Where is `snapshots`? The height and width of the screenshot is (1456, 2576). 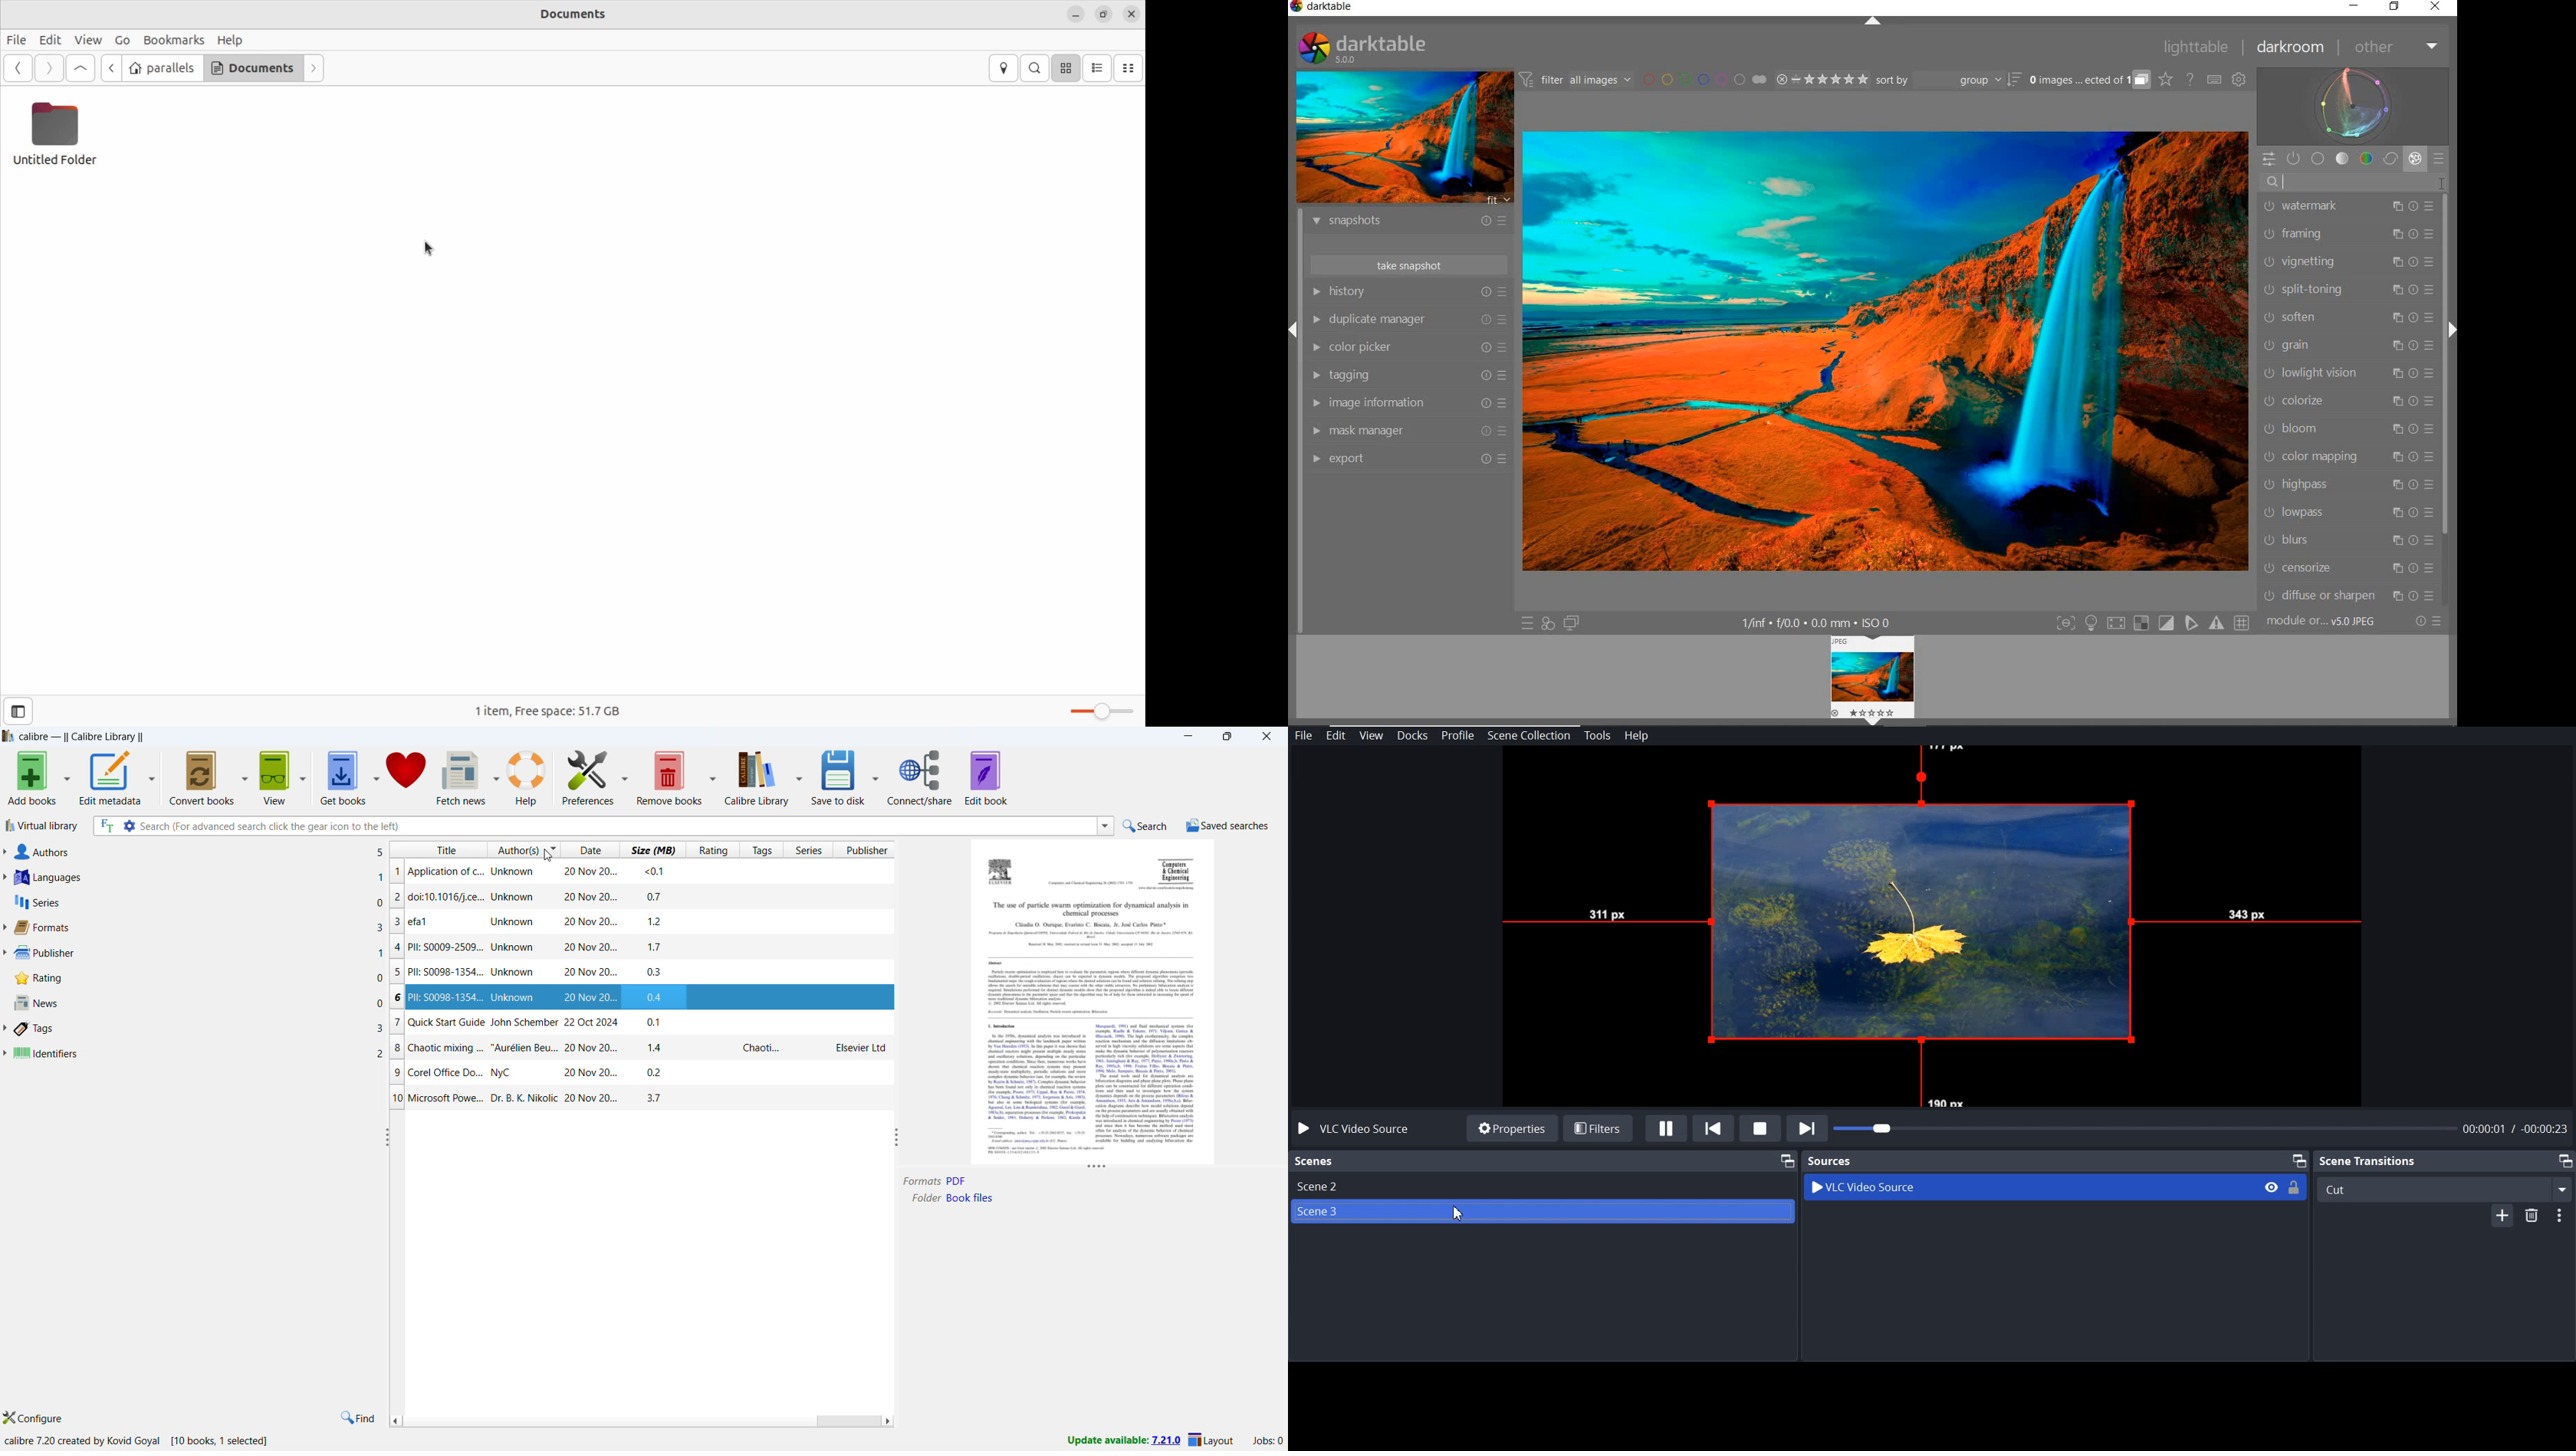
snapshots is located at coordinates (1413, 223).